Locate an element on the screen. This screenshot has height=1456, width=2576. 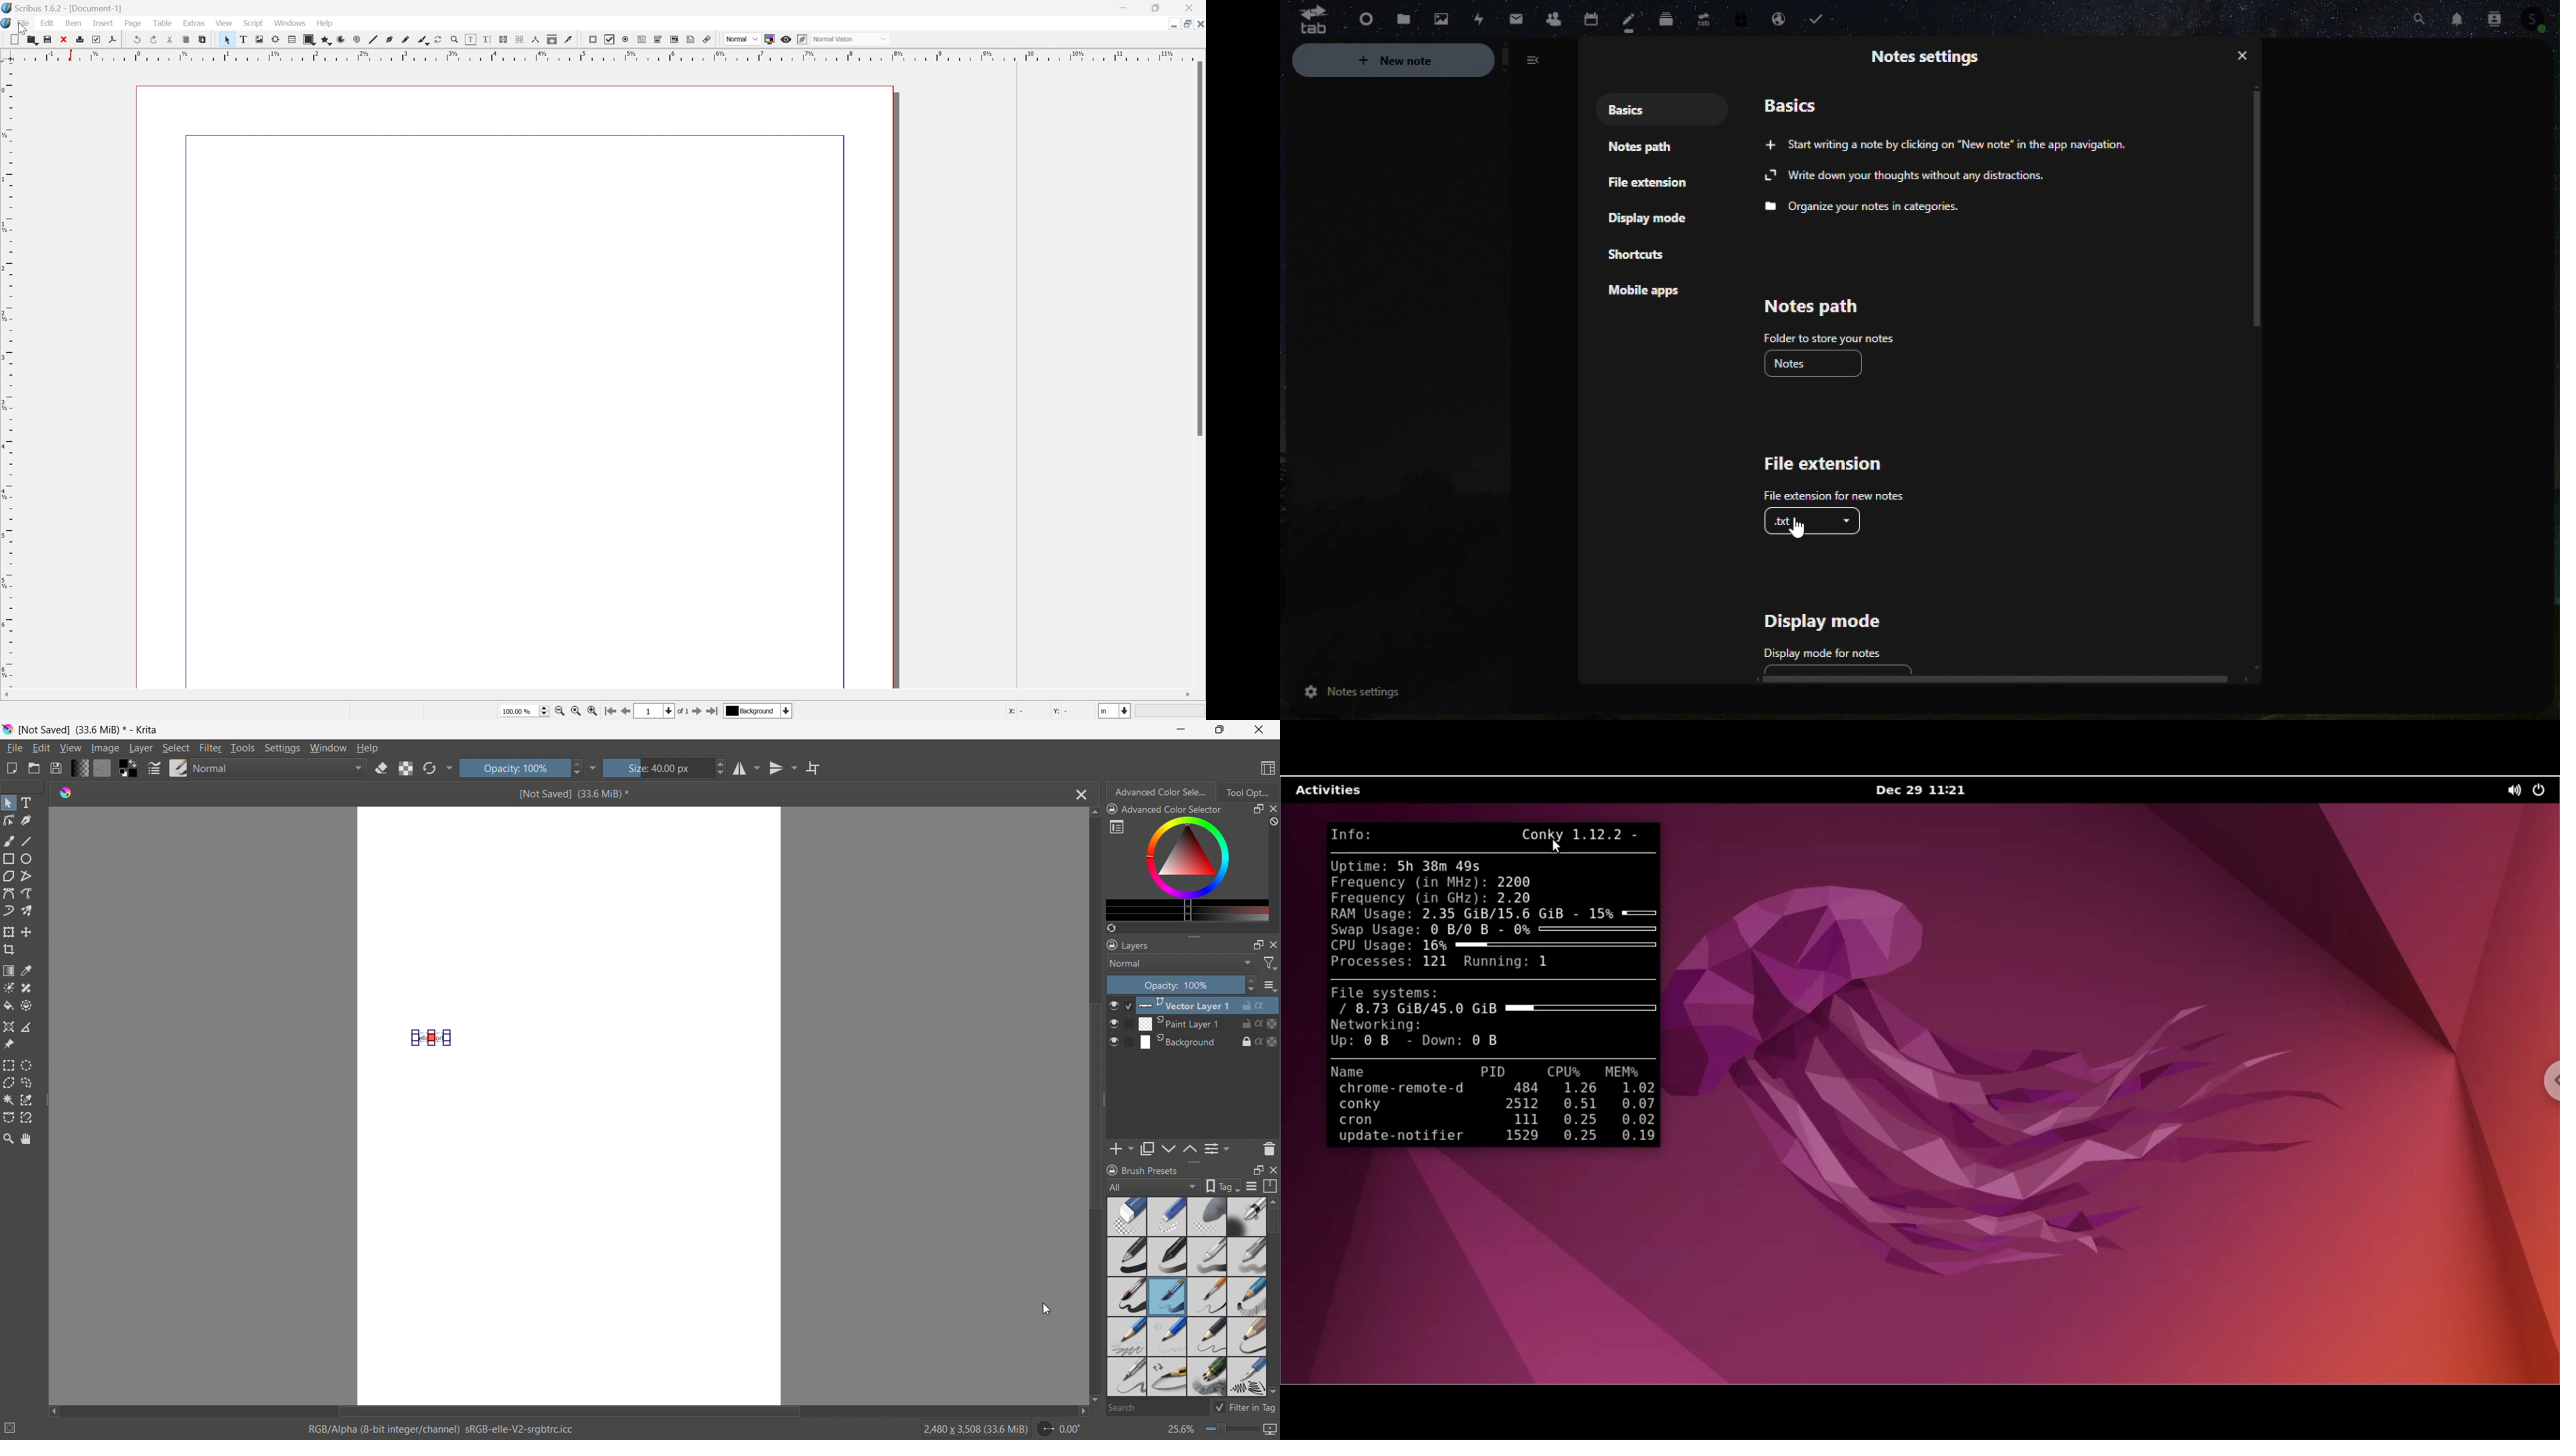
Toggle color management system is located at coordinates (769, 38).